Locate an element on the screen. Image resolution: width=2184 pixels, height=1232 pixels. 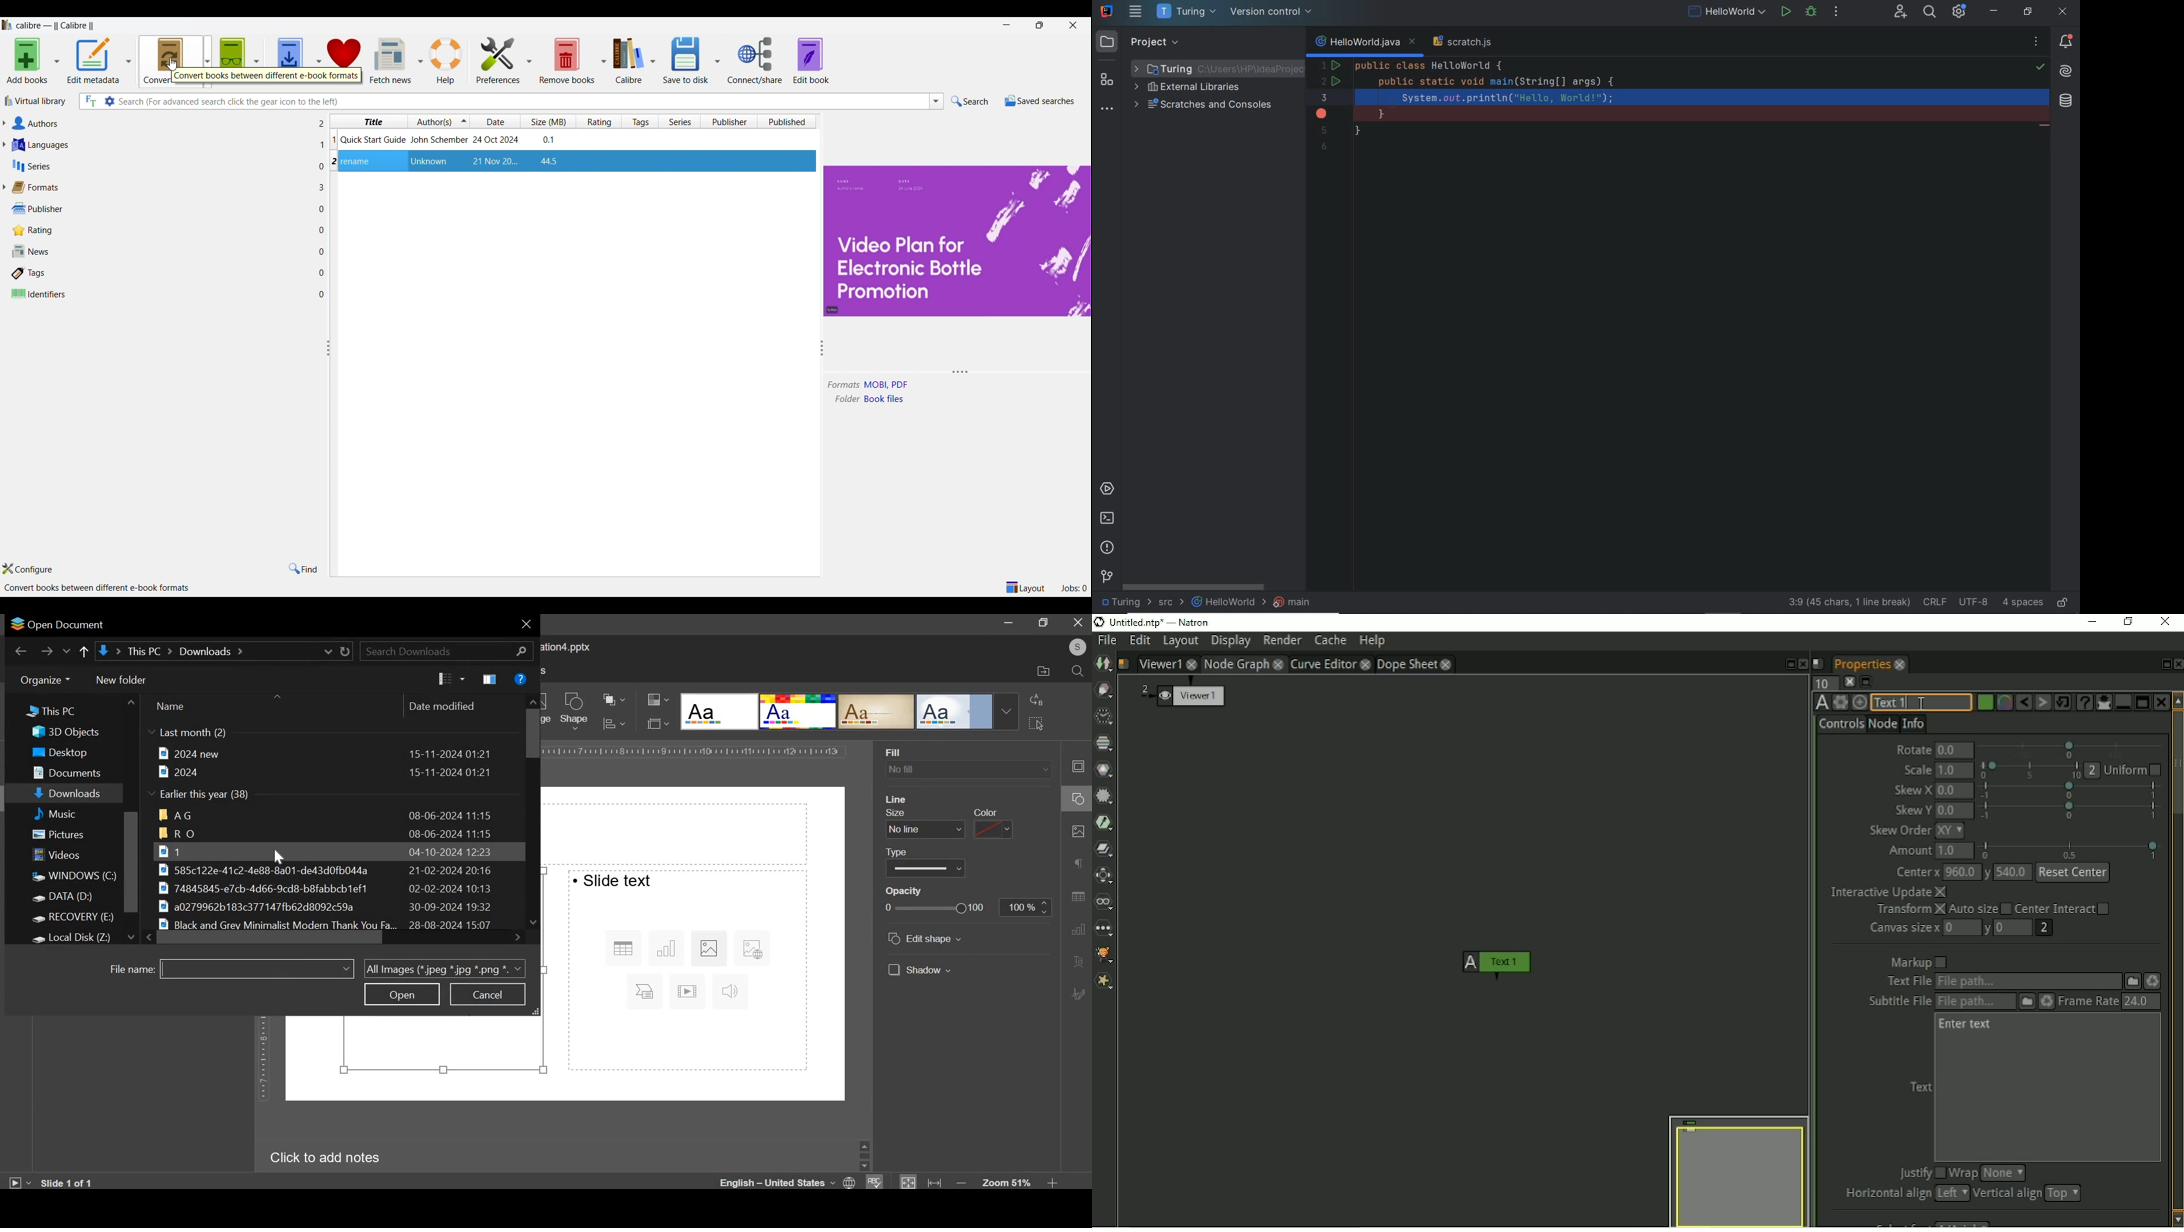
Name is located at coordinates (170, 705).